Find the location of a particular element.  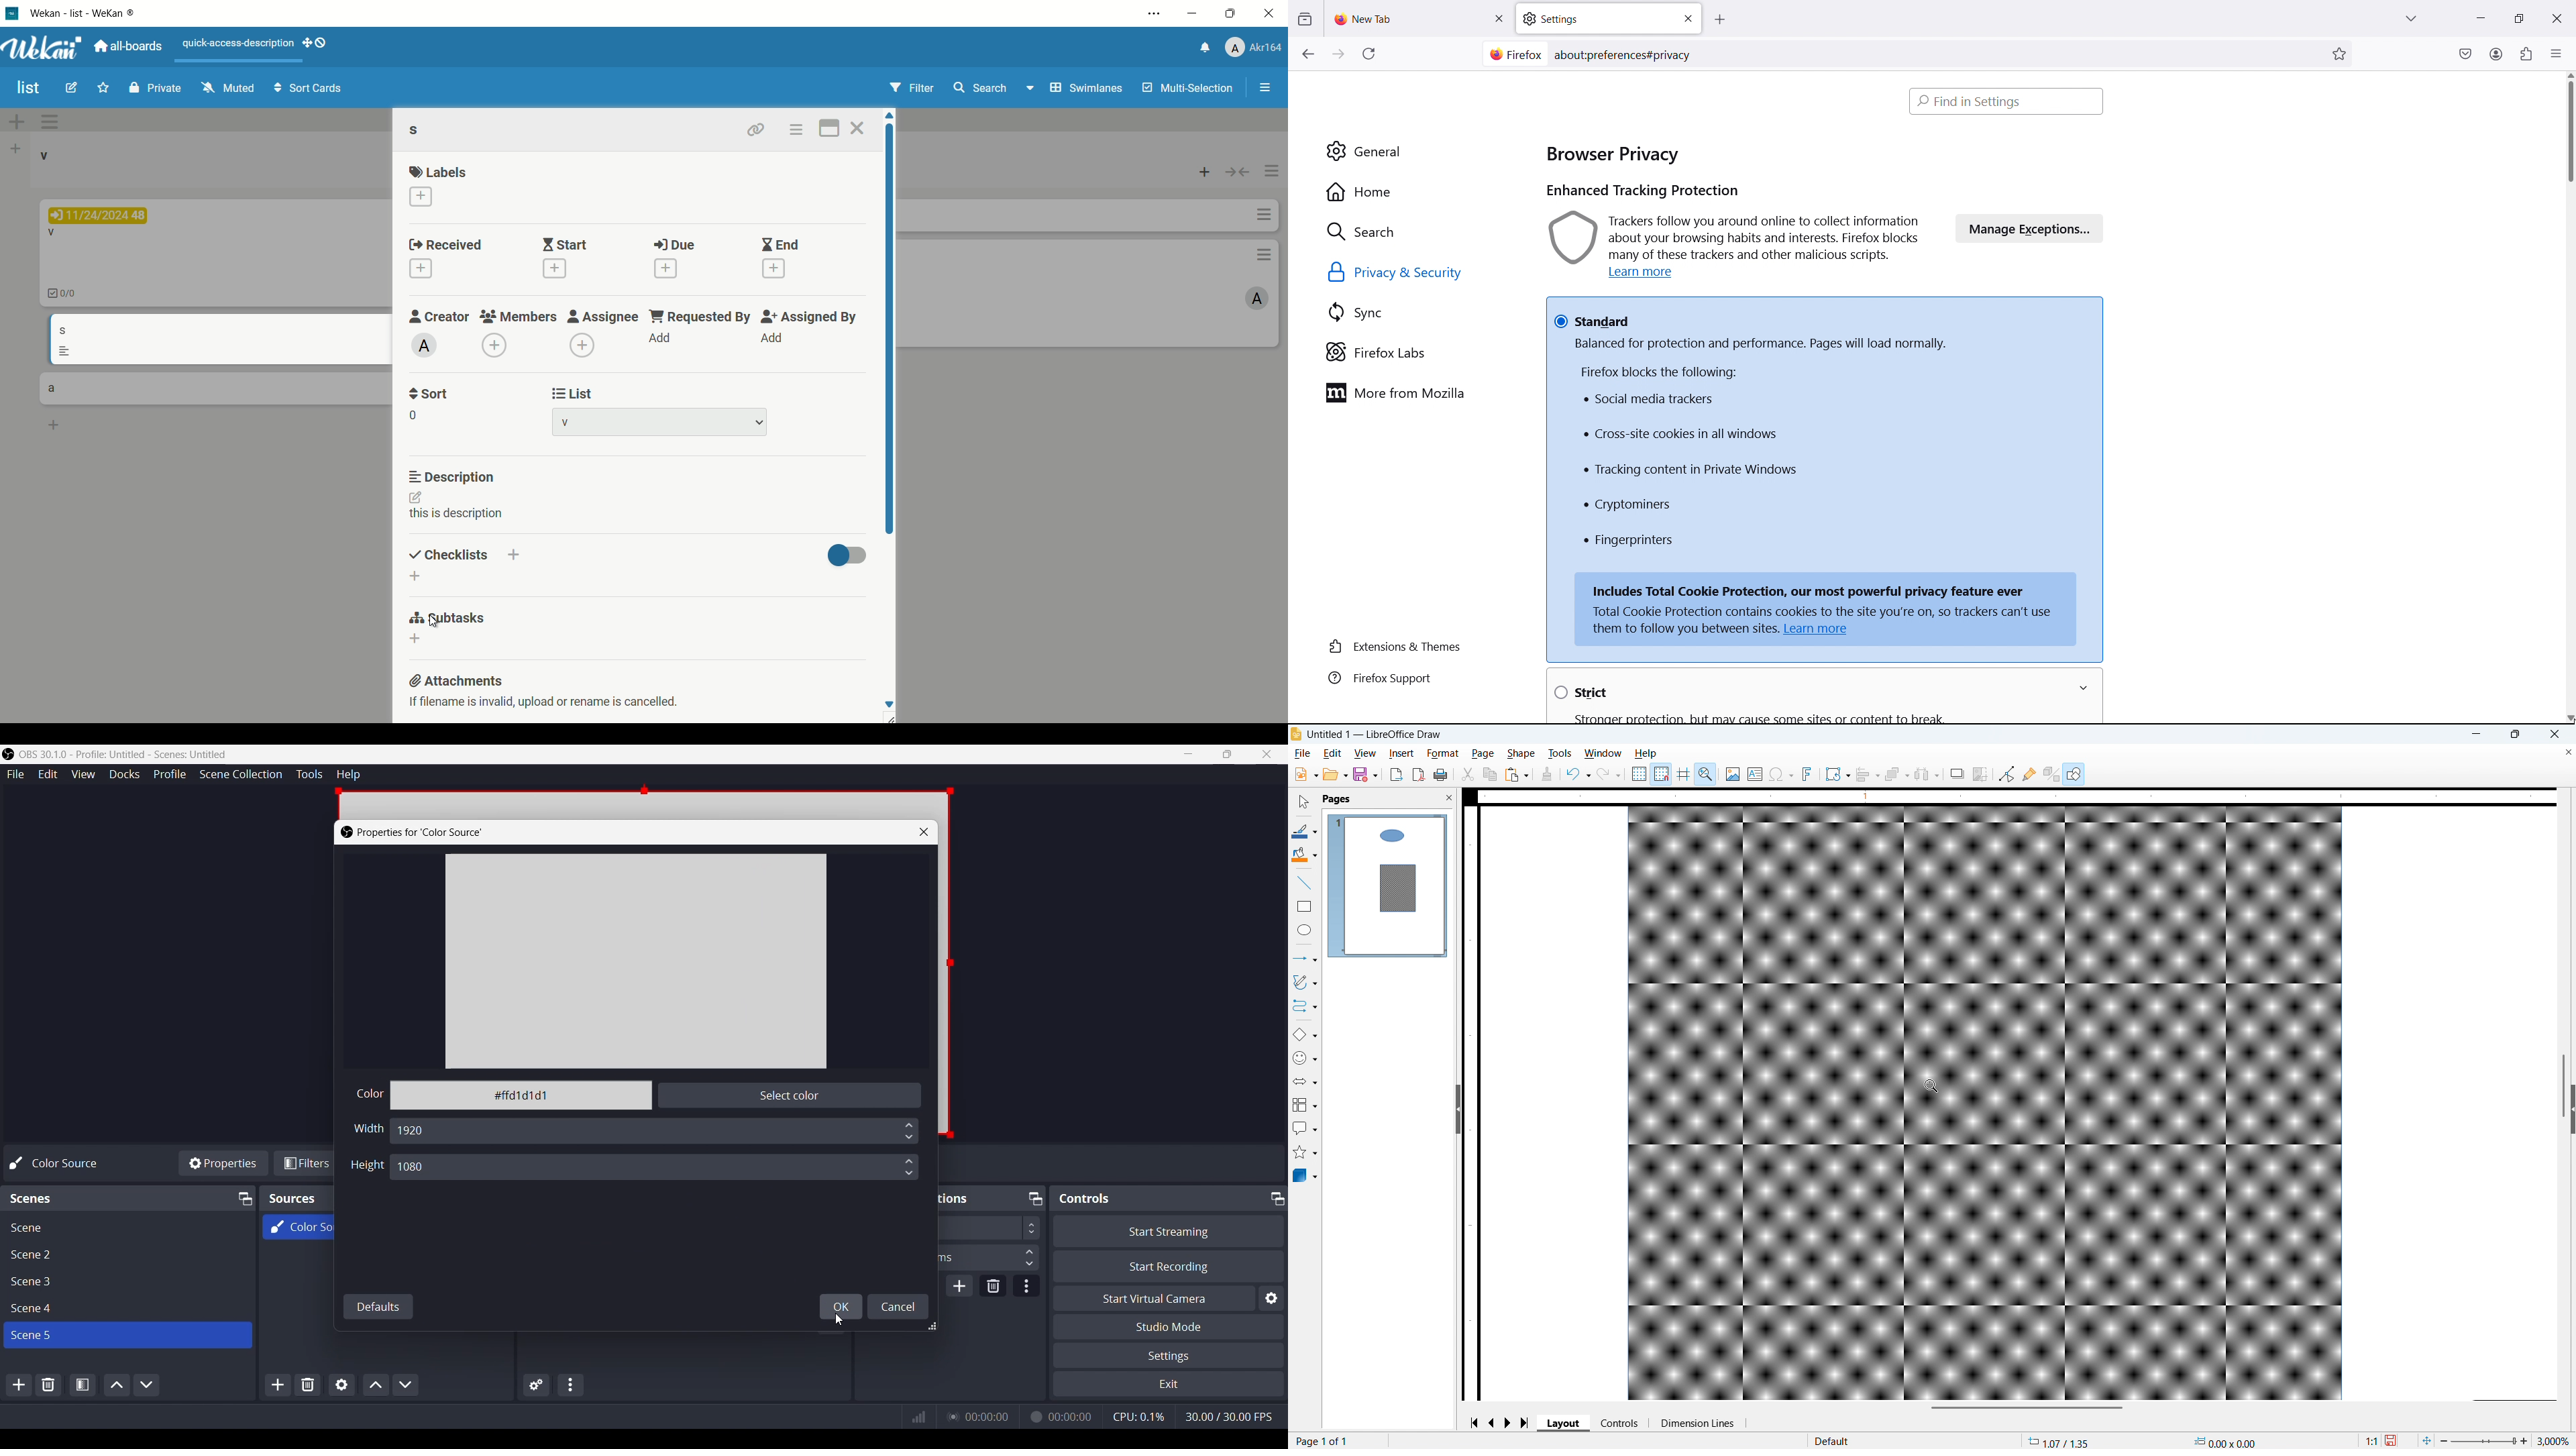

Fit to page  is located at coordinates (2427, 1440).